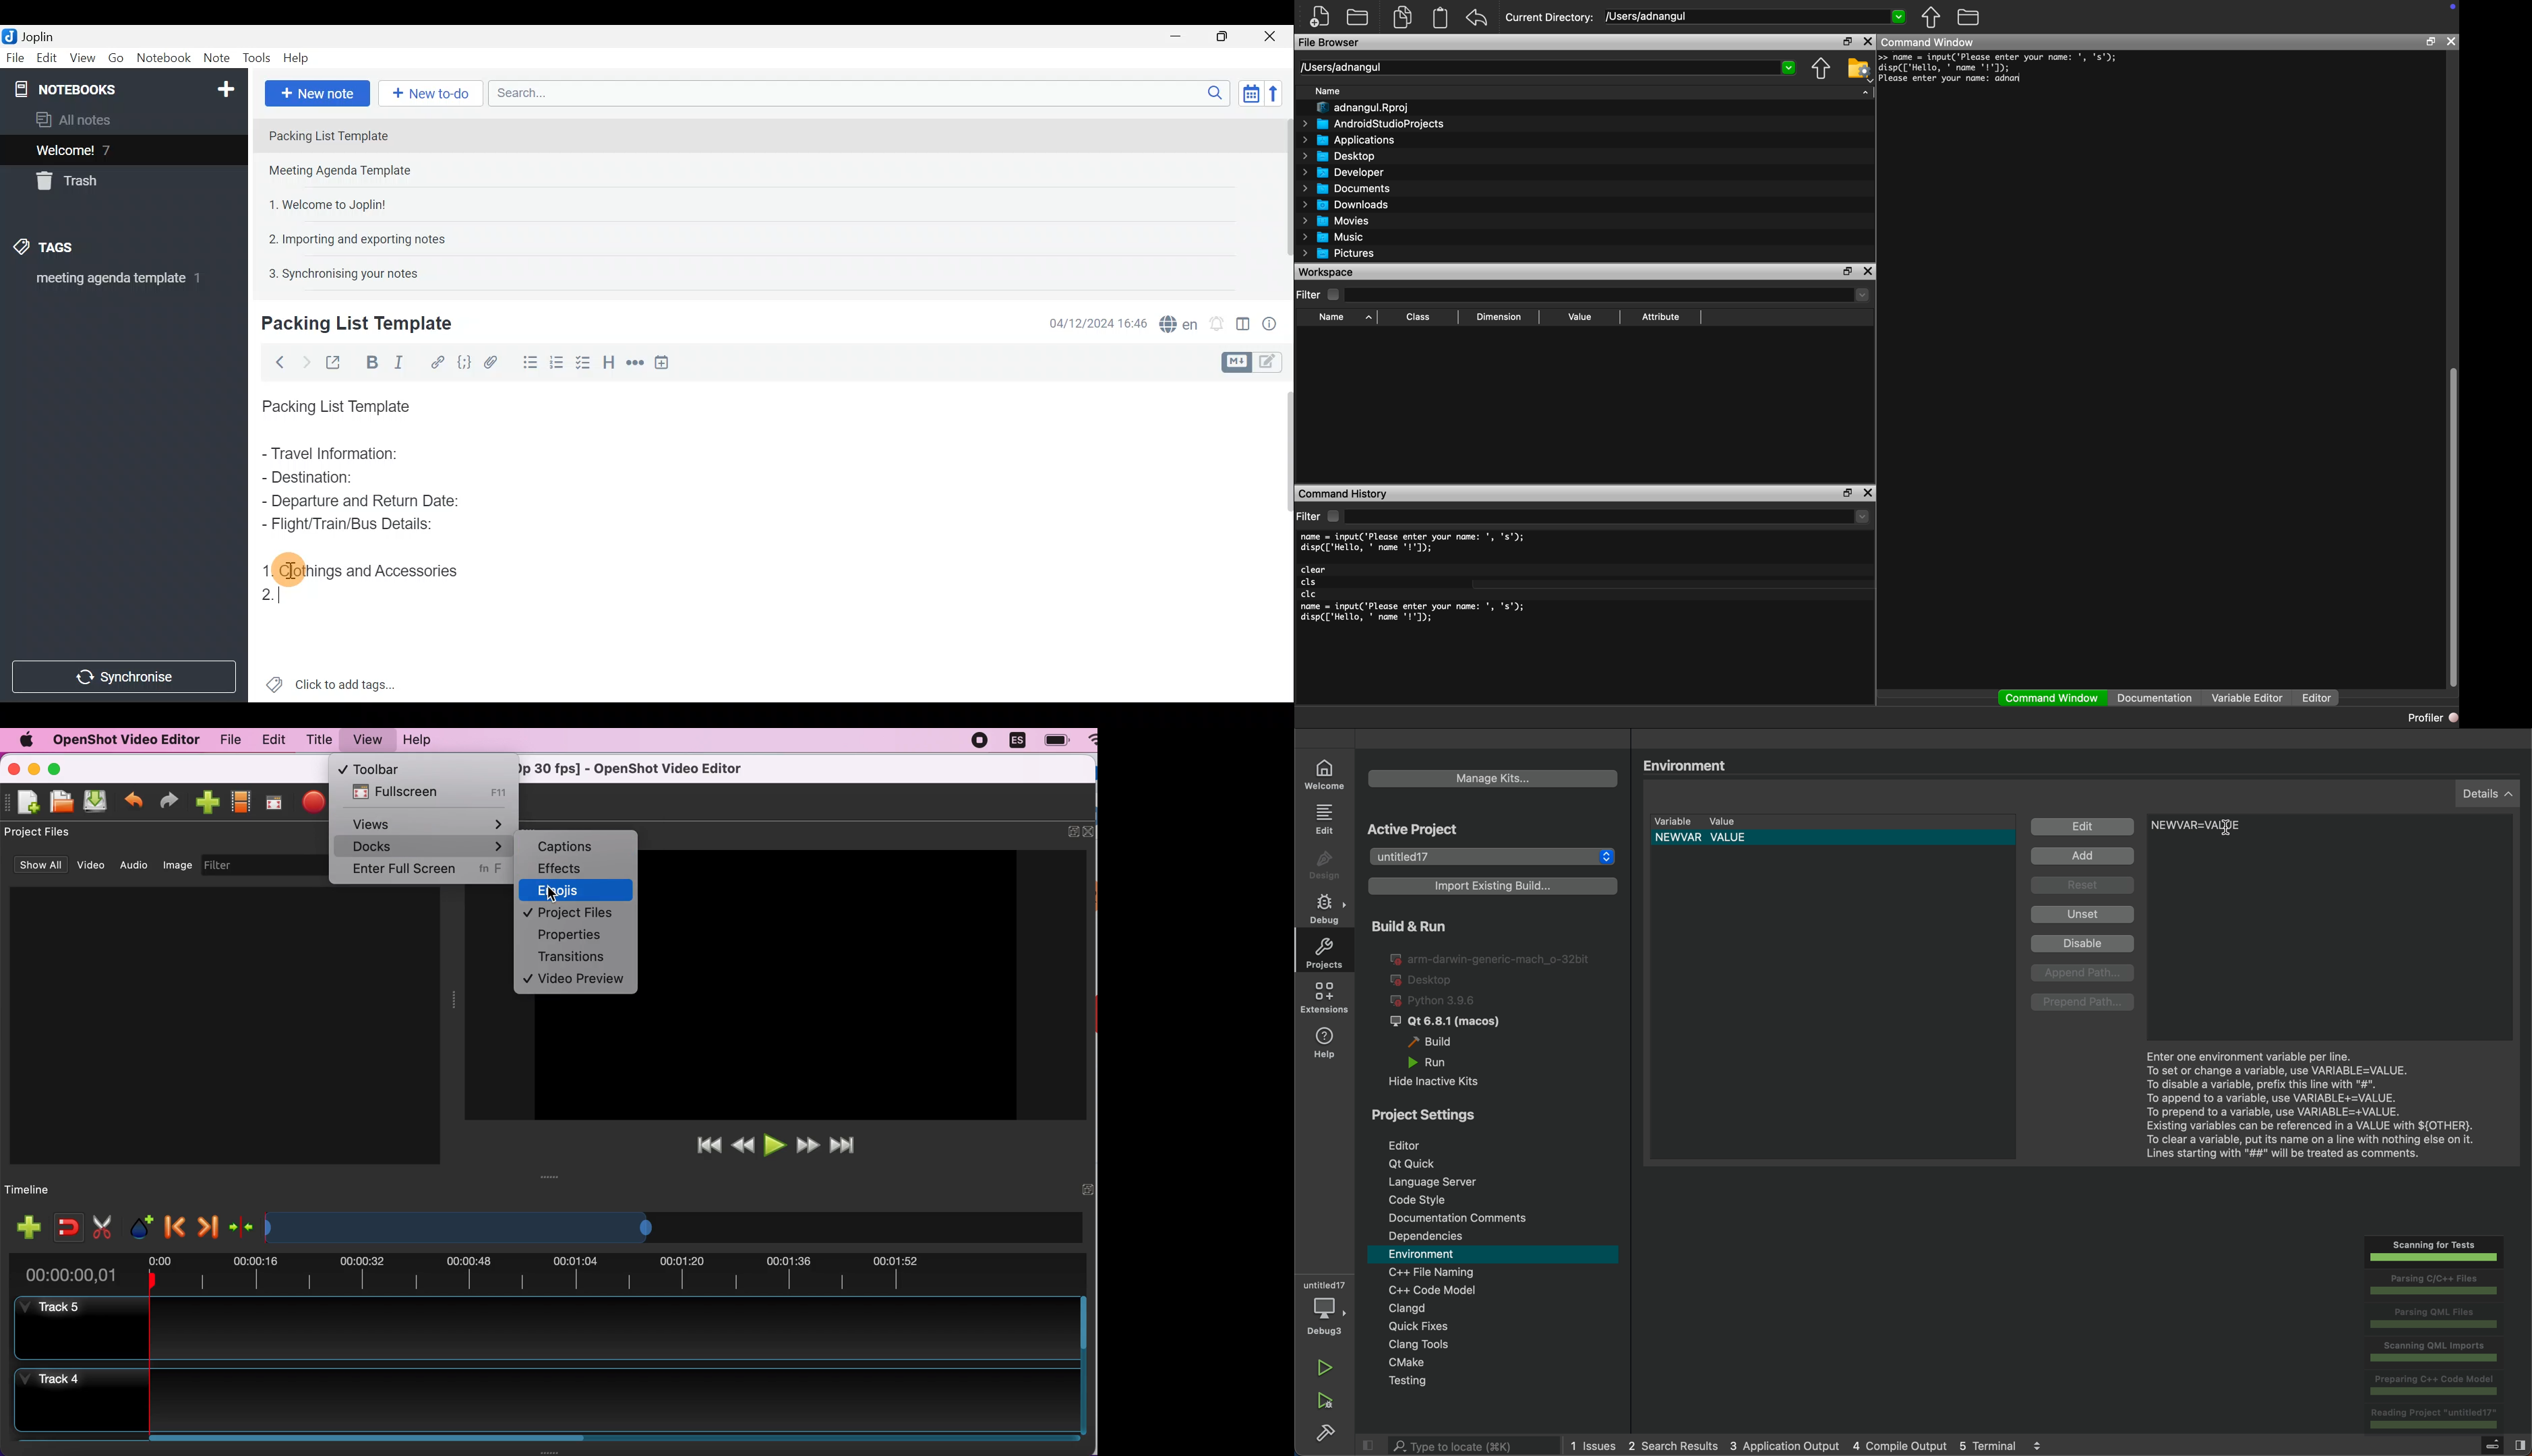 The width and height of the screenshot is (2548, 1456). What do you see at coordinates (349, 324) in the screenshot?
I see `Creating new note` at bounding box center [349, 324].